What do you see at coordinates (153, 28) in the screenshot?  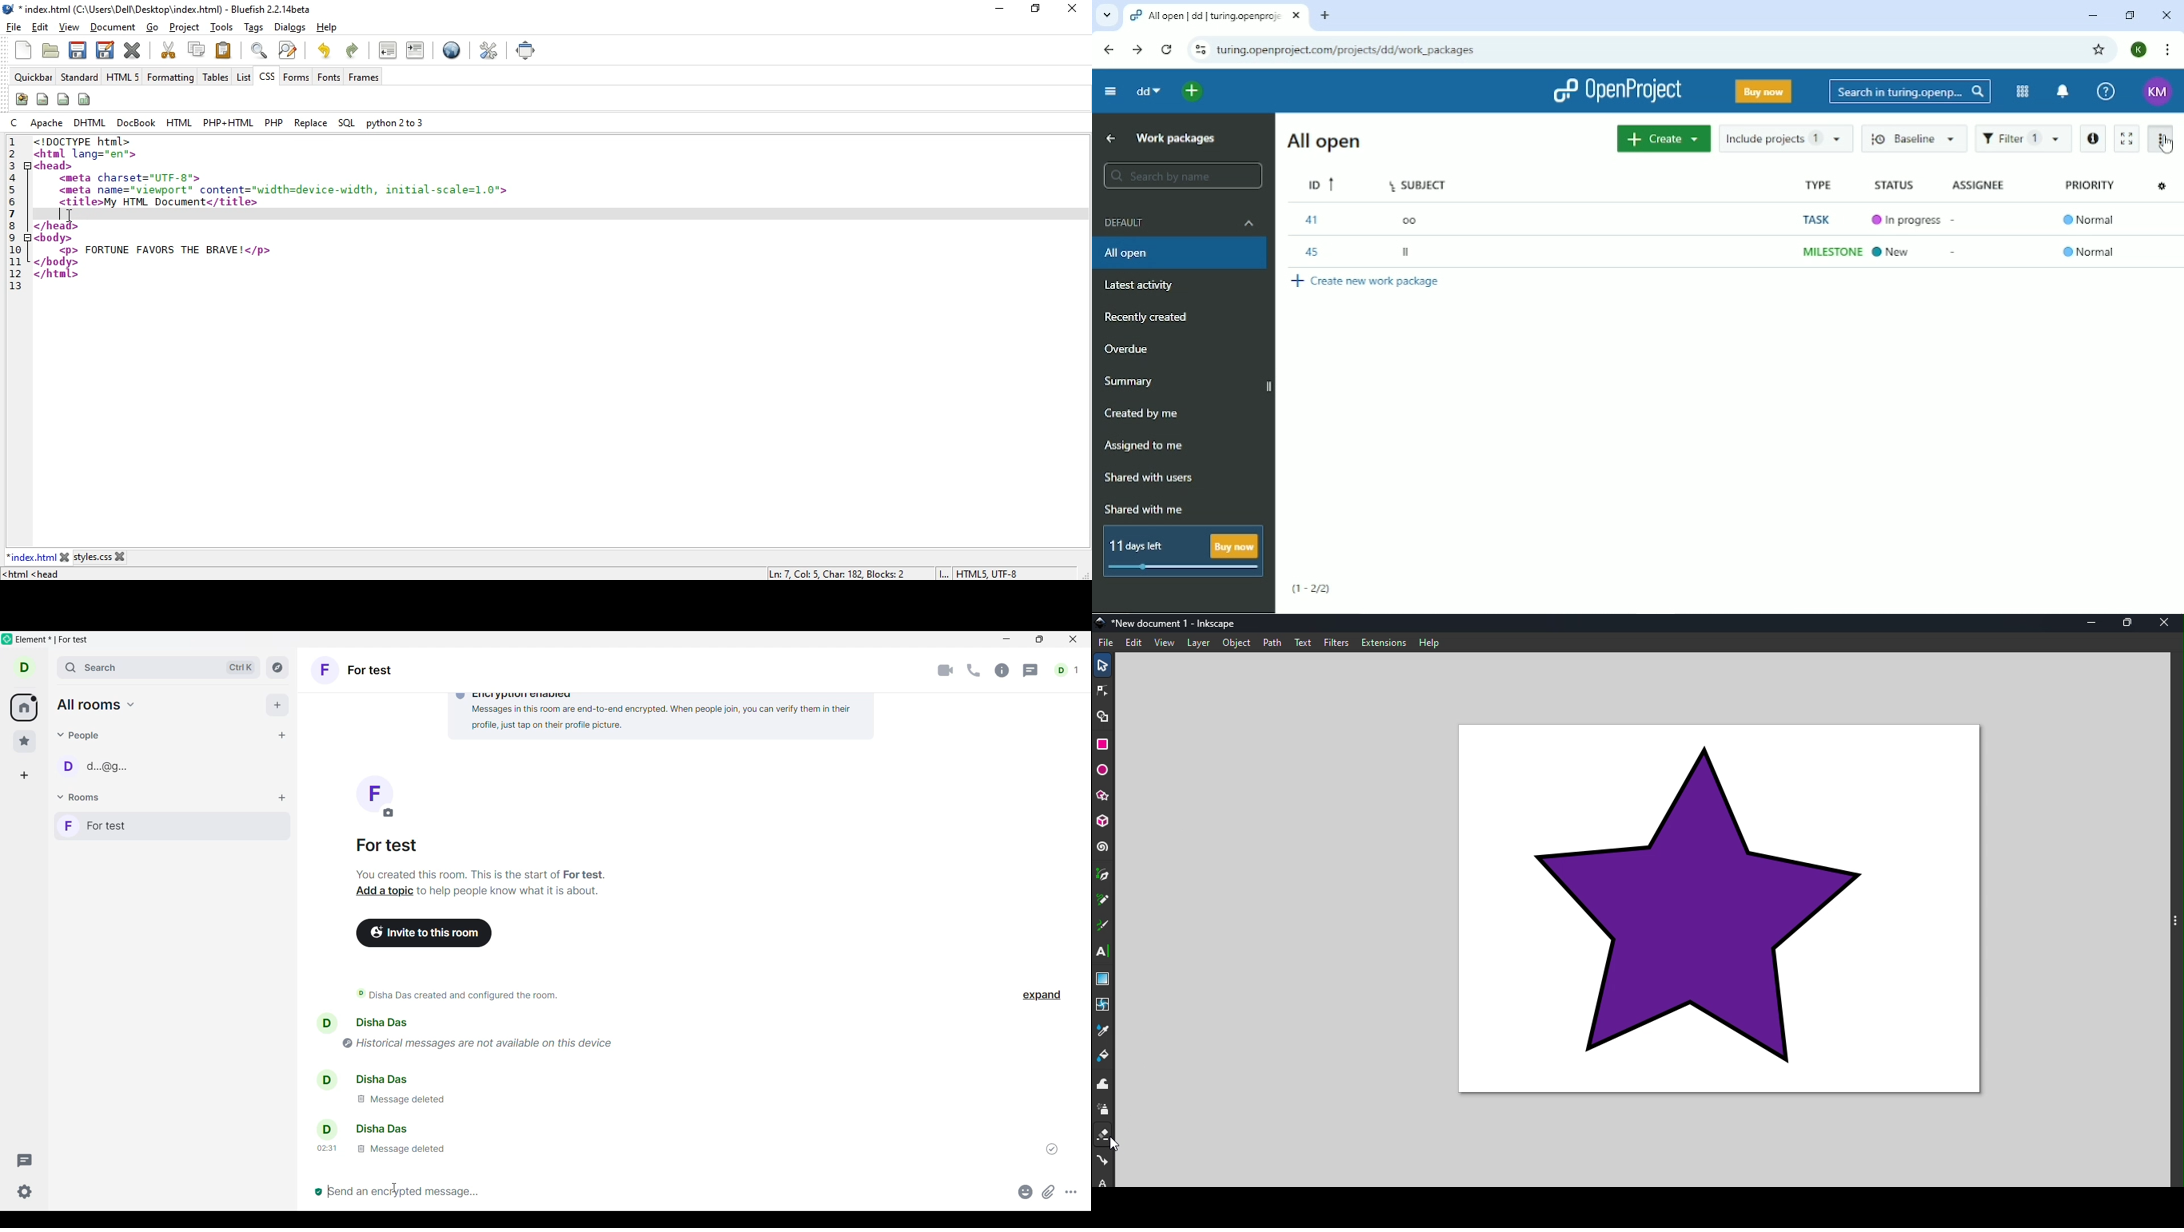 I see `go` at bounding box center [153, 28].